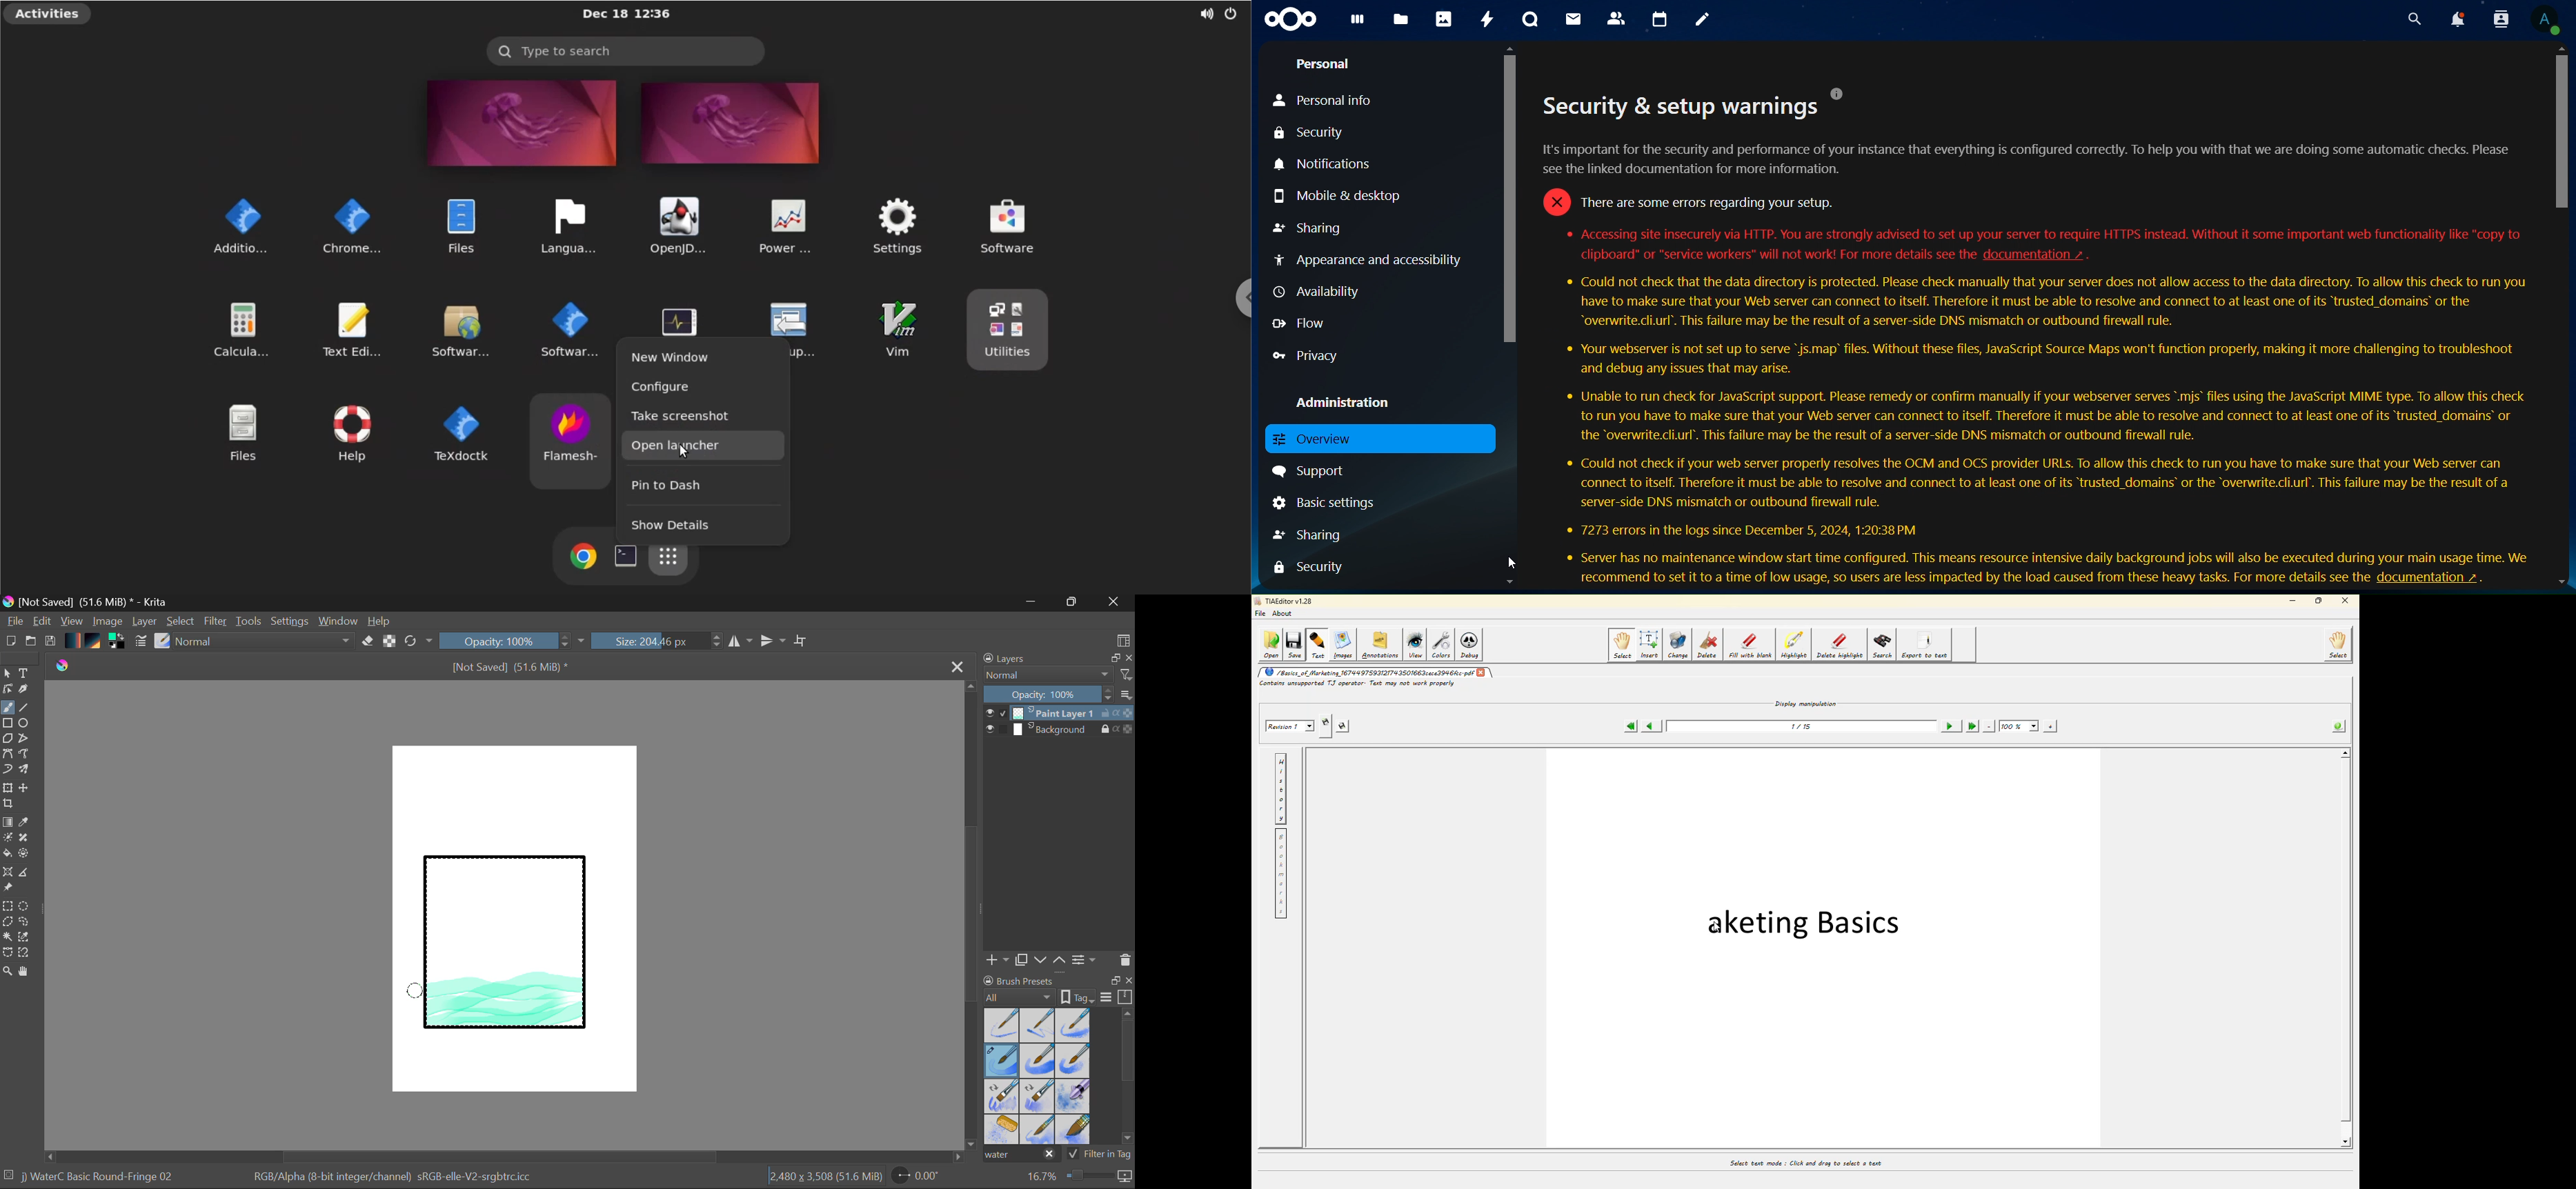  Describe the element at coordinates (1321, 292) in the screenshot. I see `availiability` at that location.